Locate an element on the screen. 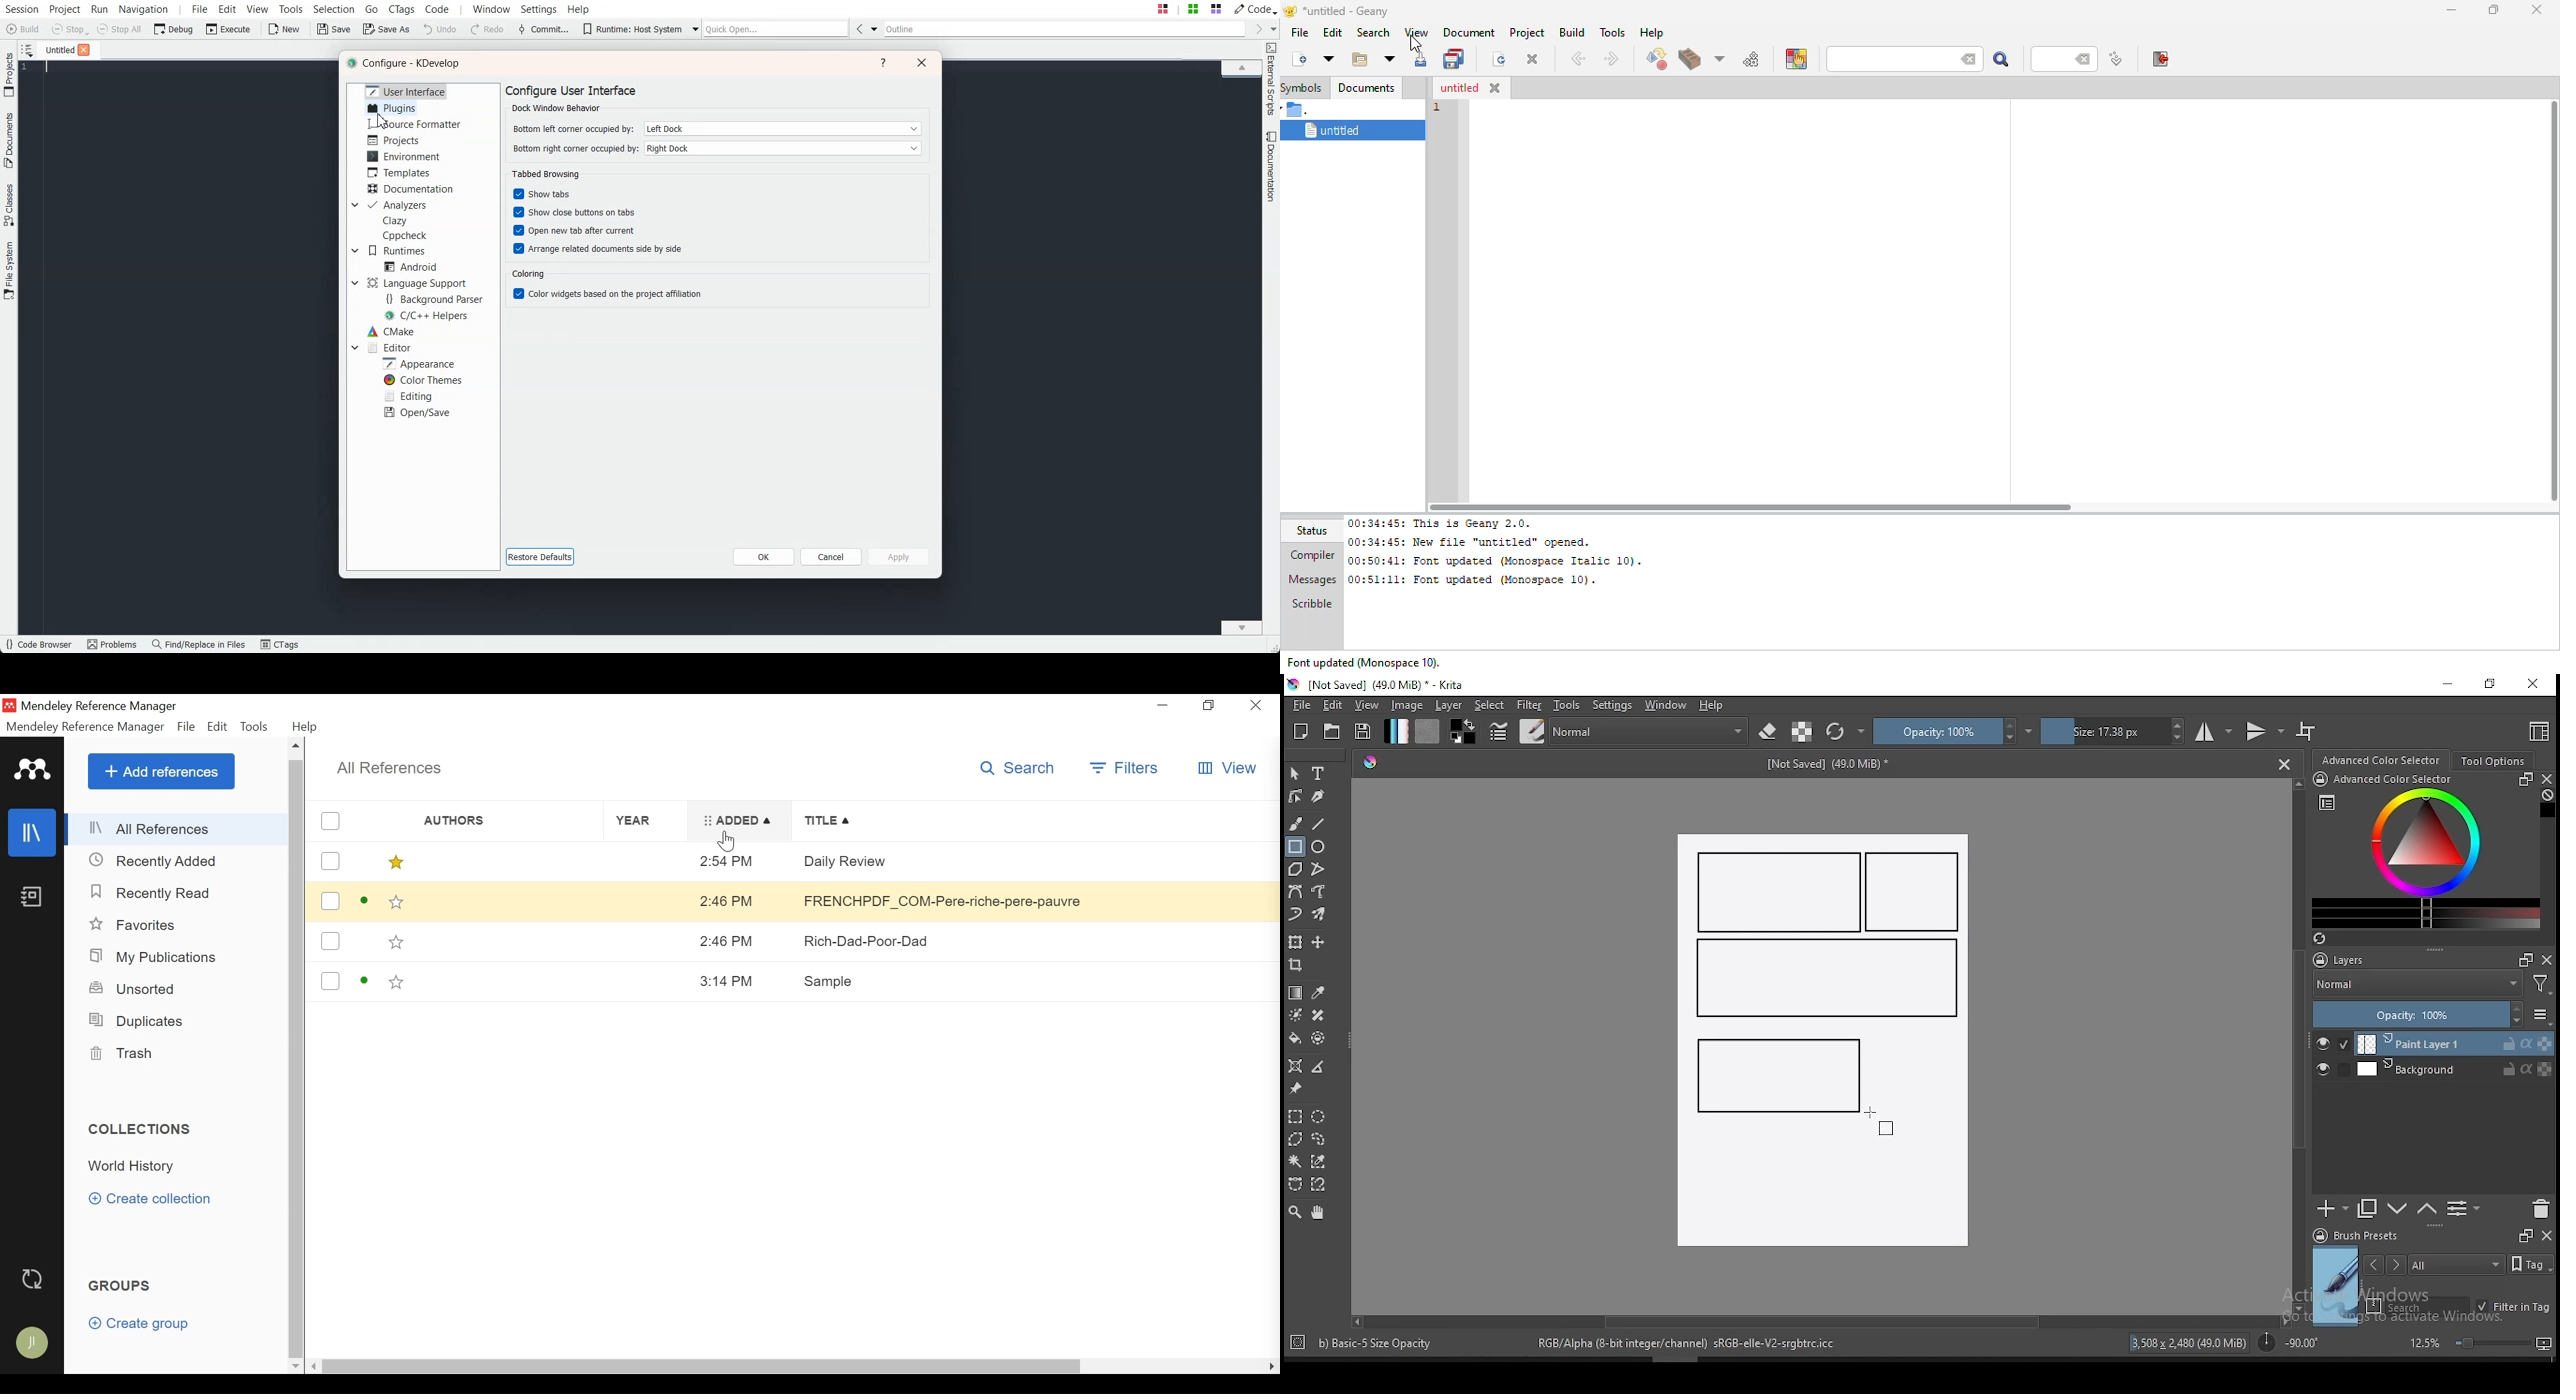  rotation is located at coordinates (2288, 1341).